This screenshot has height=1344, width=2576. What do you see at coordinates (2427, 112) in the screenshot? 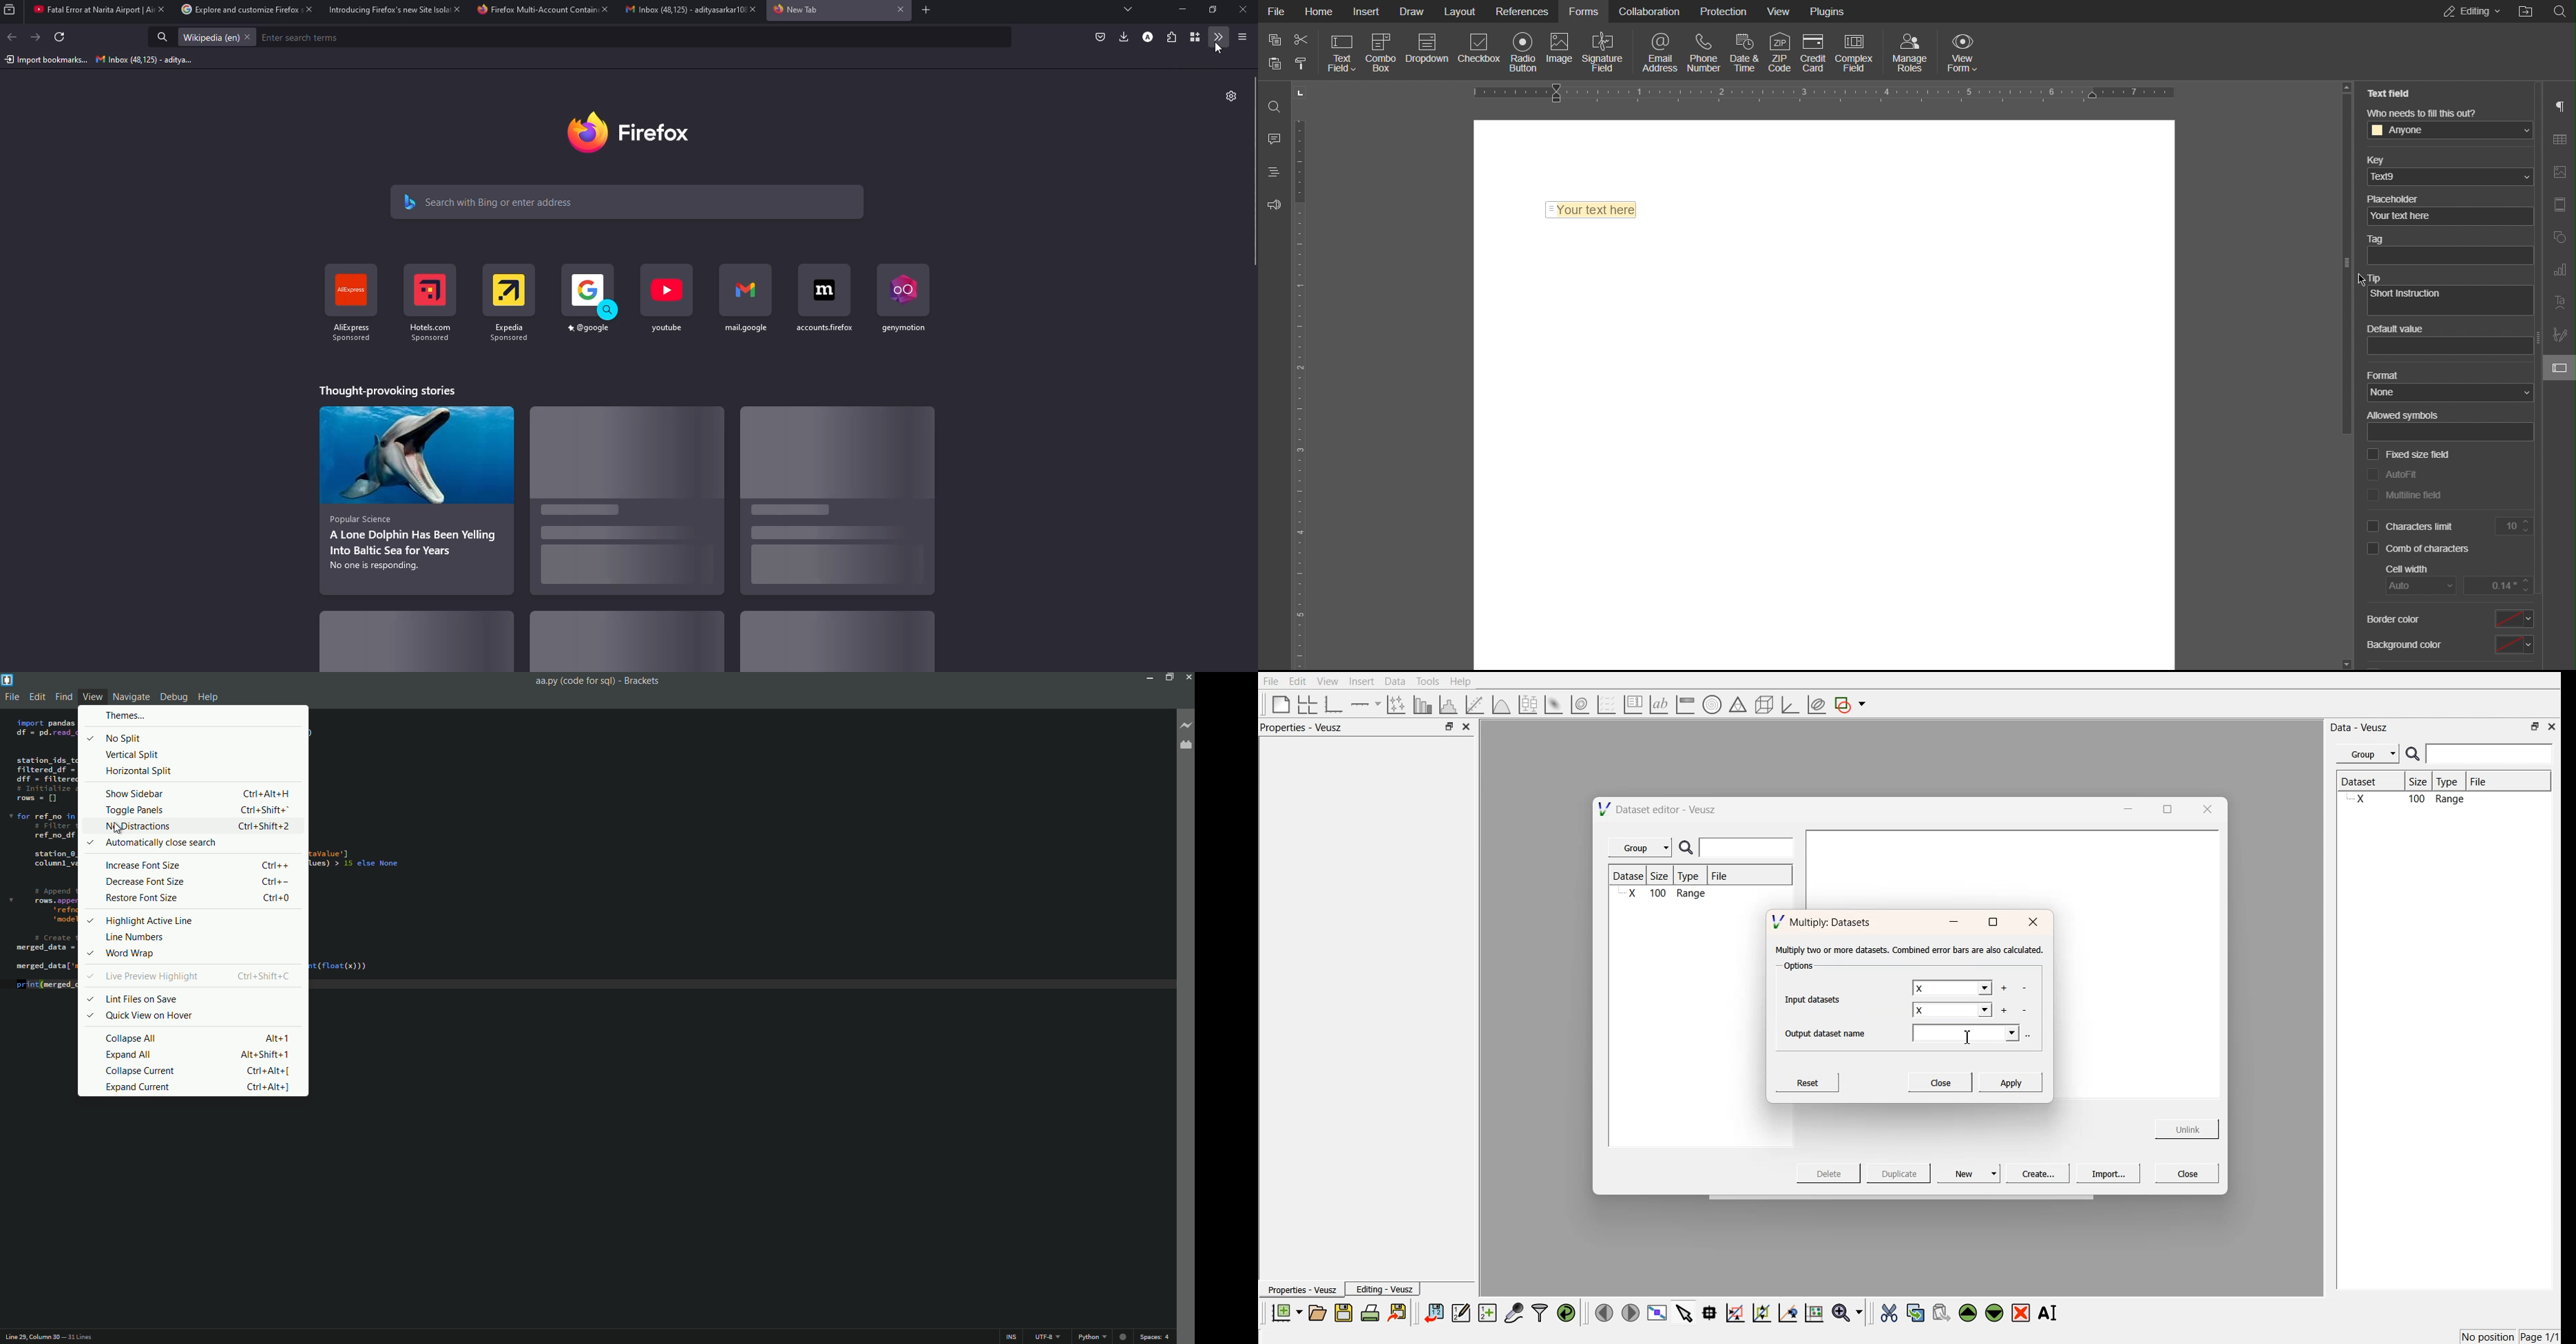
I see `Who needs to fill this out` at bounding box center [2427, 112].